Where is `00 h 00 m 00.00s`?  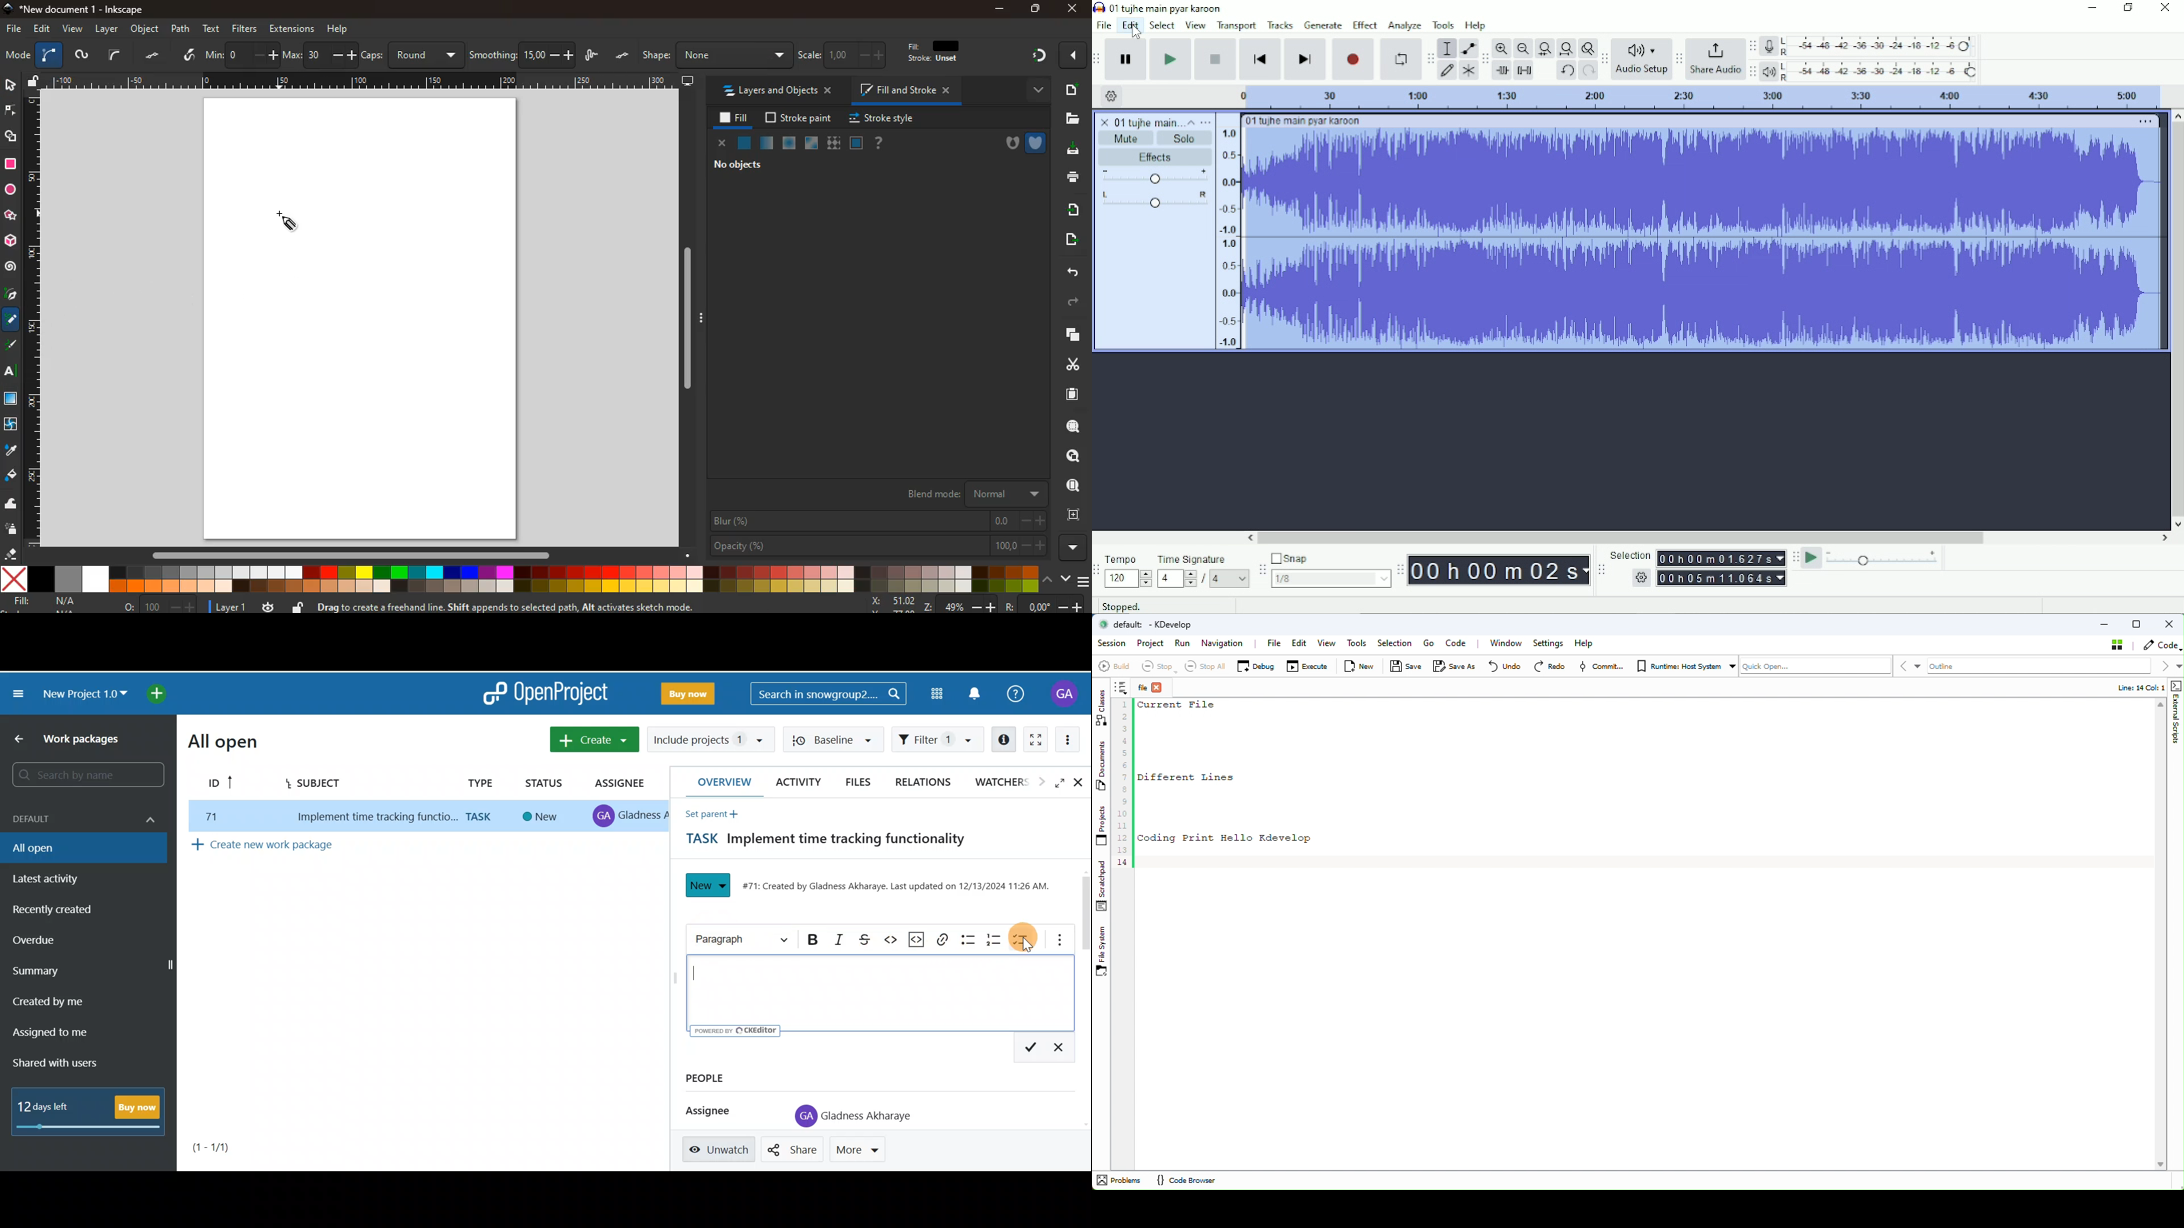
00 h 00 m 00.00s is located at coordinates (1499, 571).